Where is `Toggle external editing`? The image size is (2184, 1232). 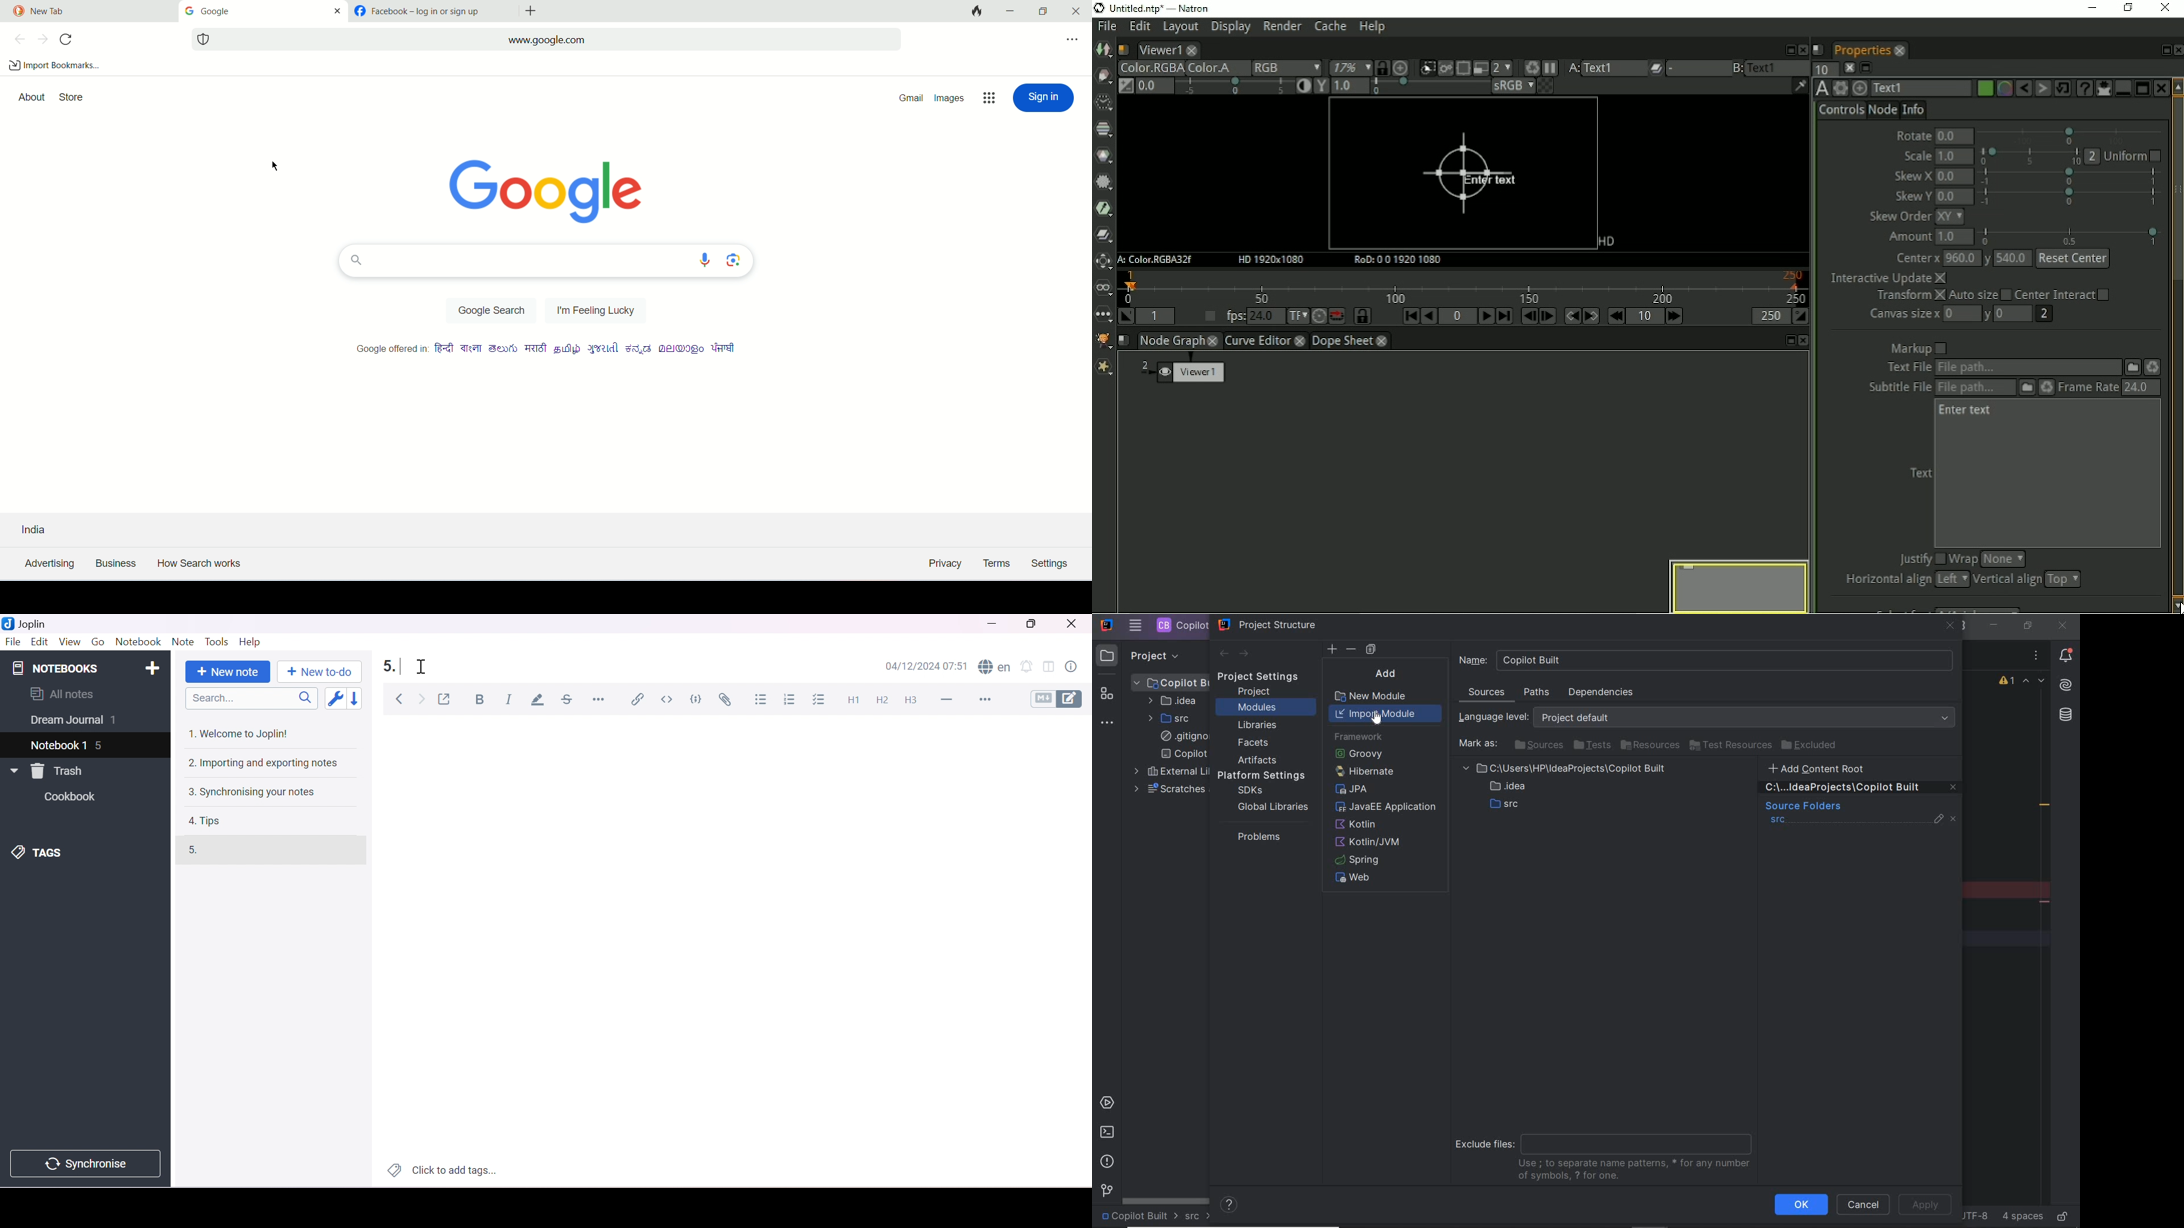
Toggle external editing is located at coordinates (446, 699).